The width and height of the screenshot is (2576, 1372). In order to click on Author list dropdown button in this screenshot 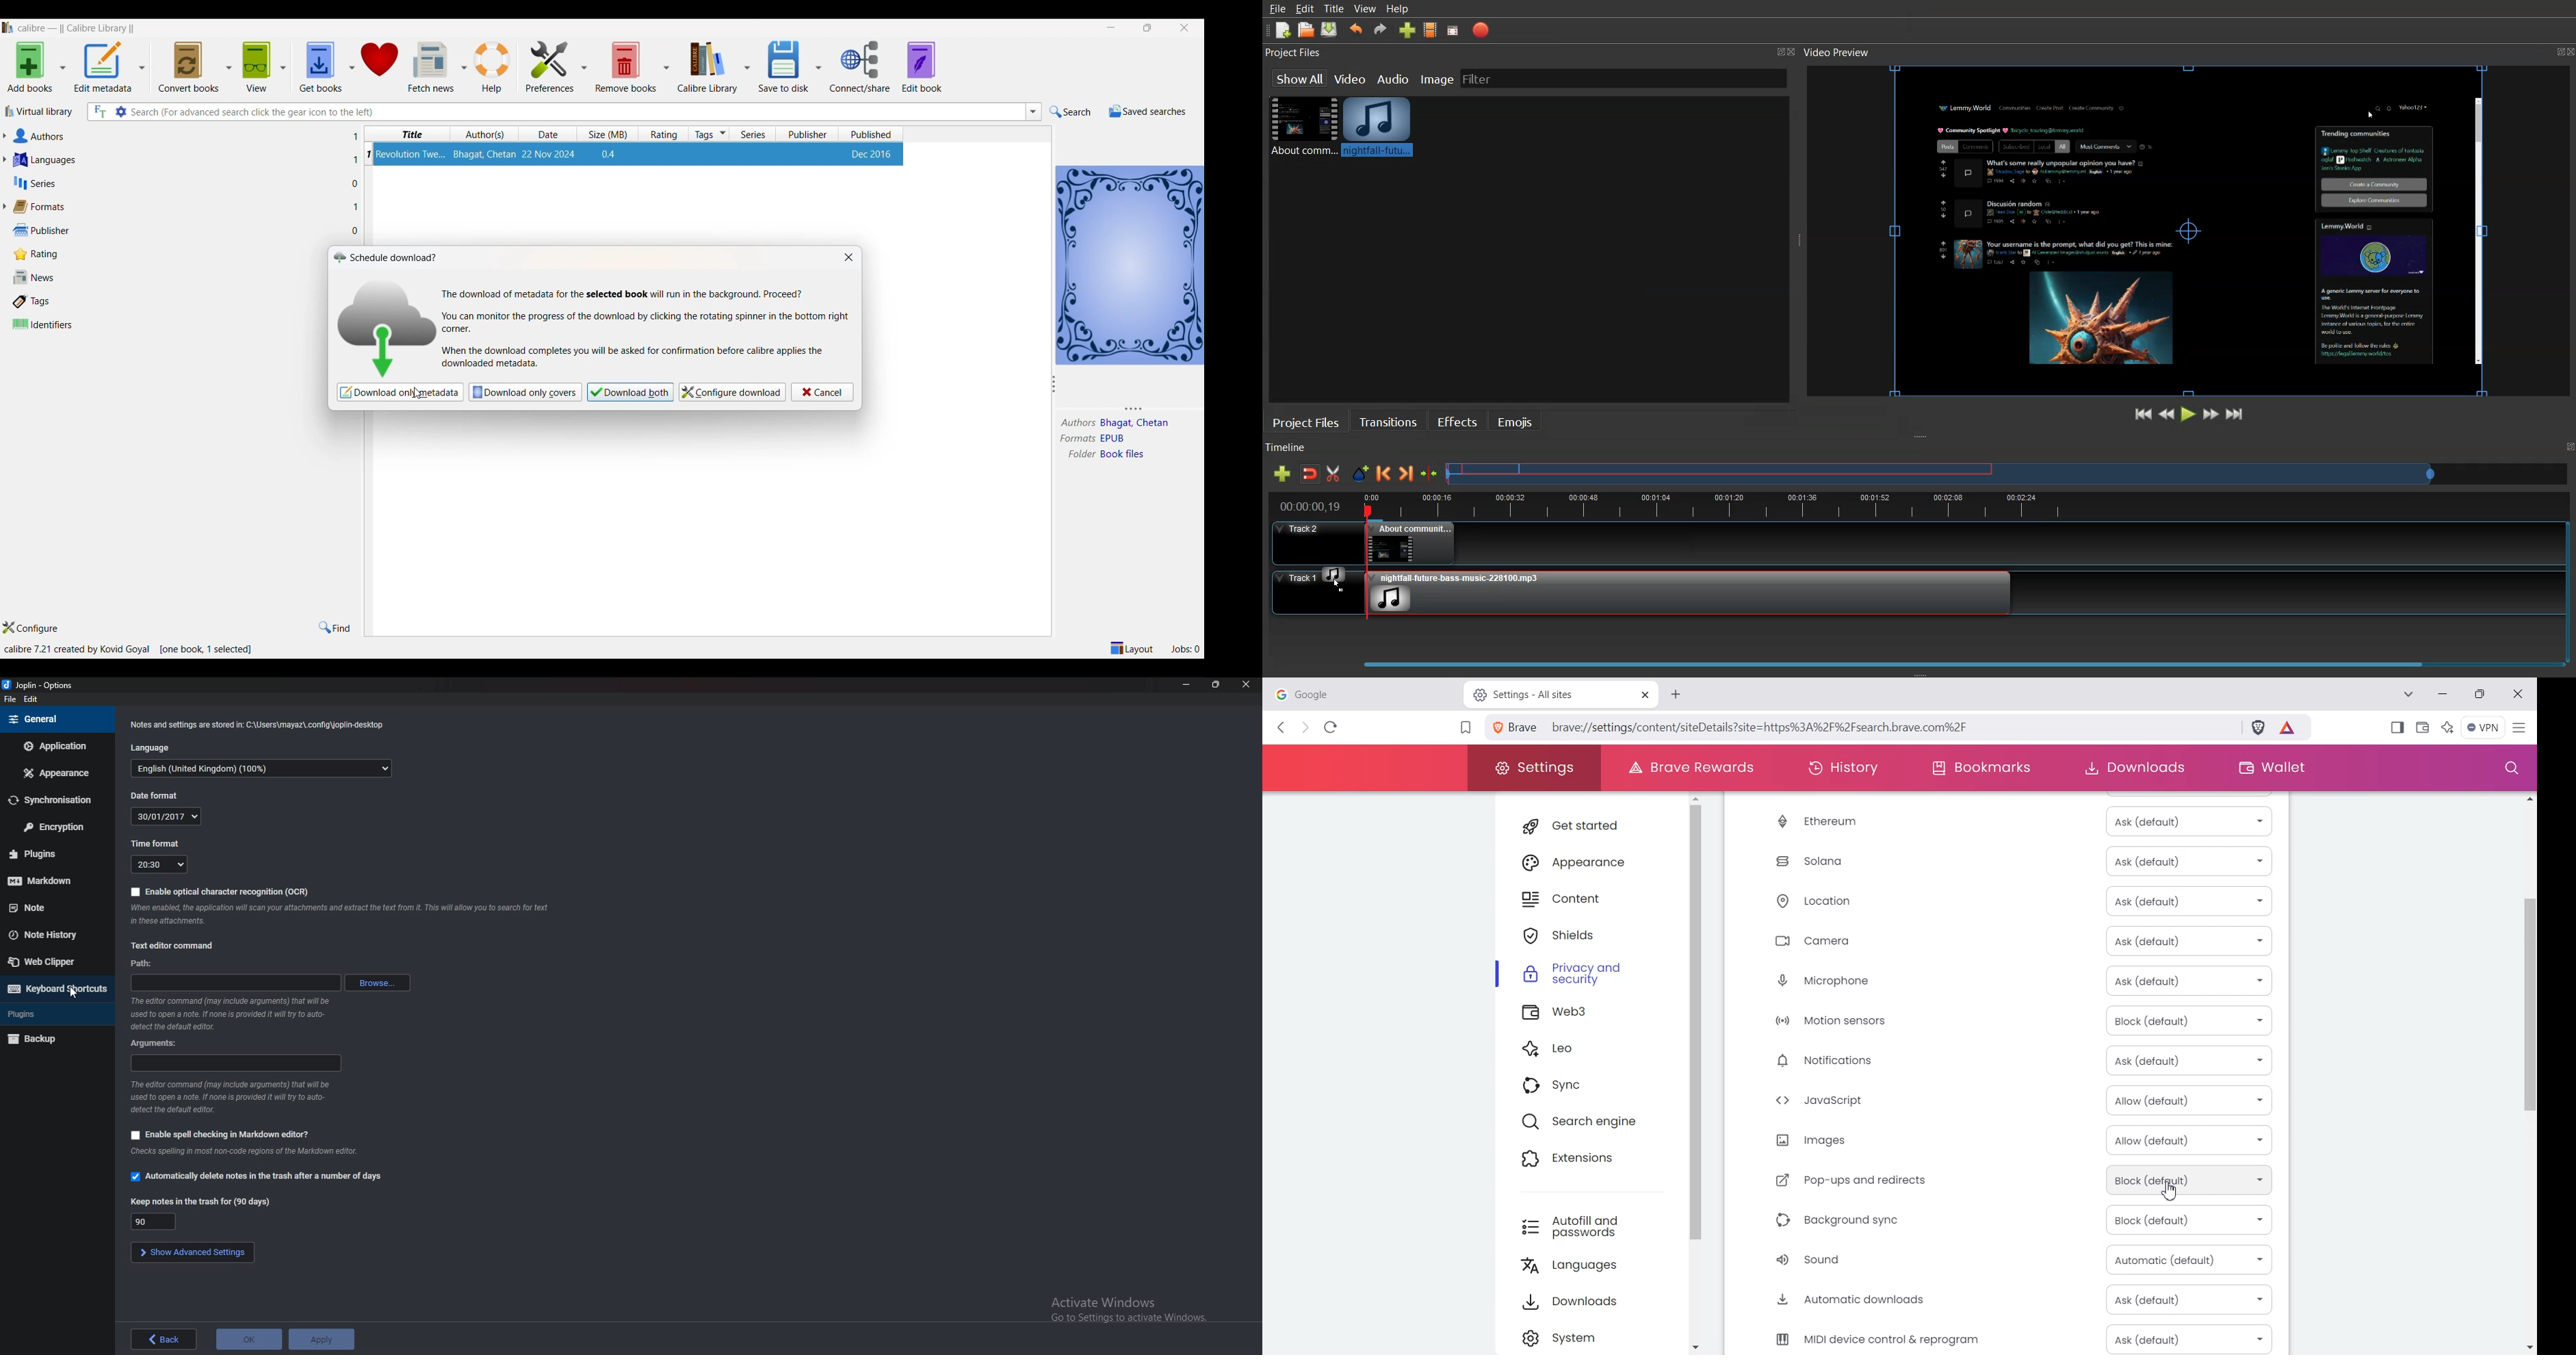, I will do `click(8, 136)`.